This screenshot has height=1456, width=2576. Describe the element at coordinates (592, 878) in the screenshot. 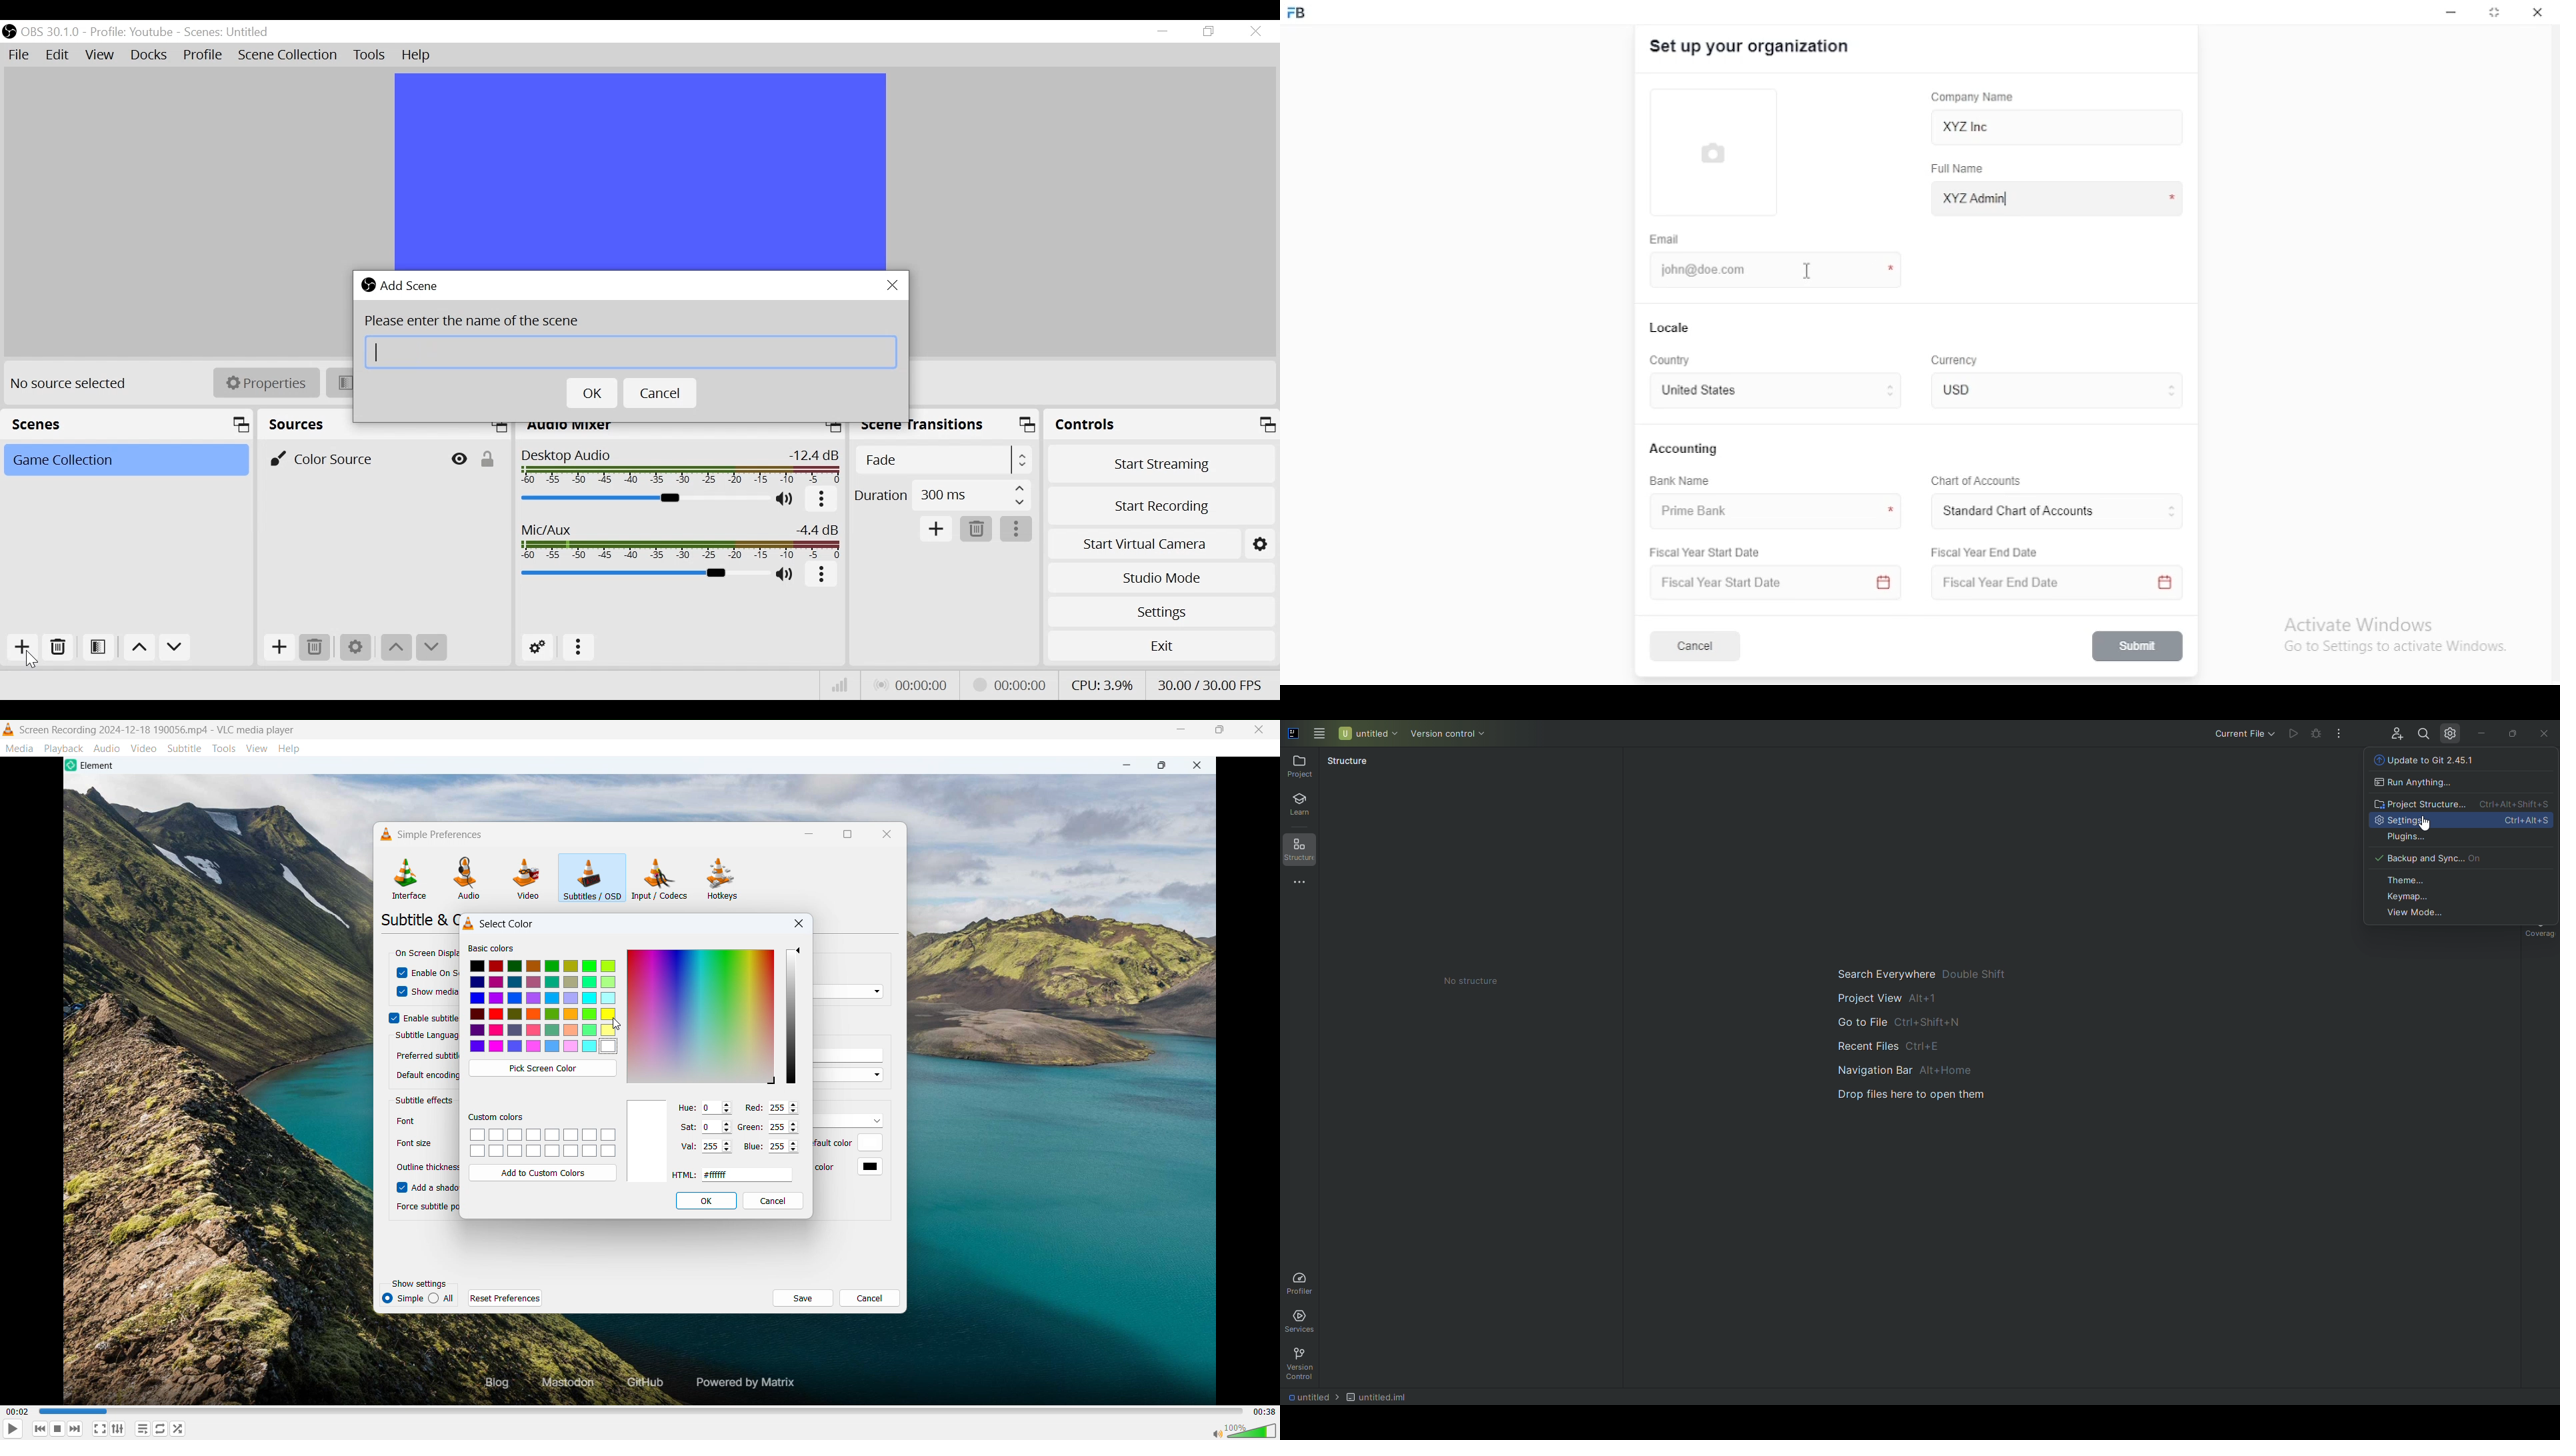

I see `Subtitles or OSD ` at that location.